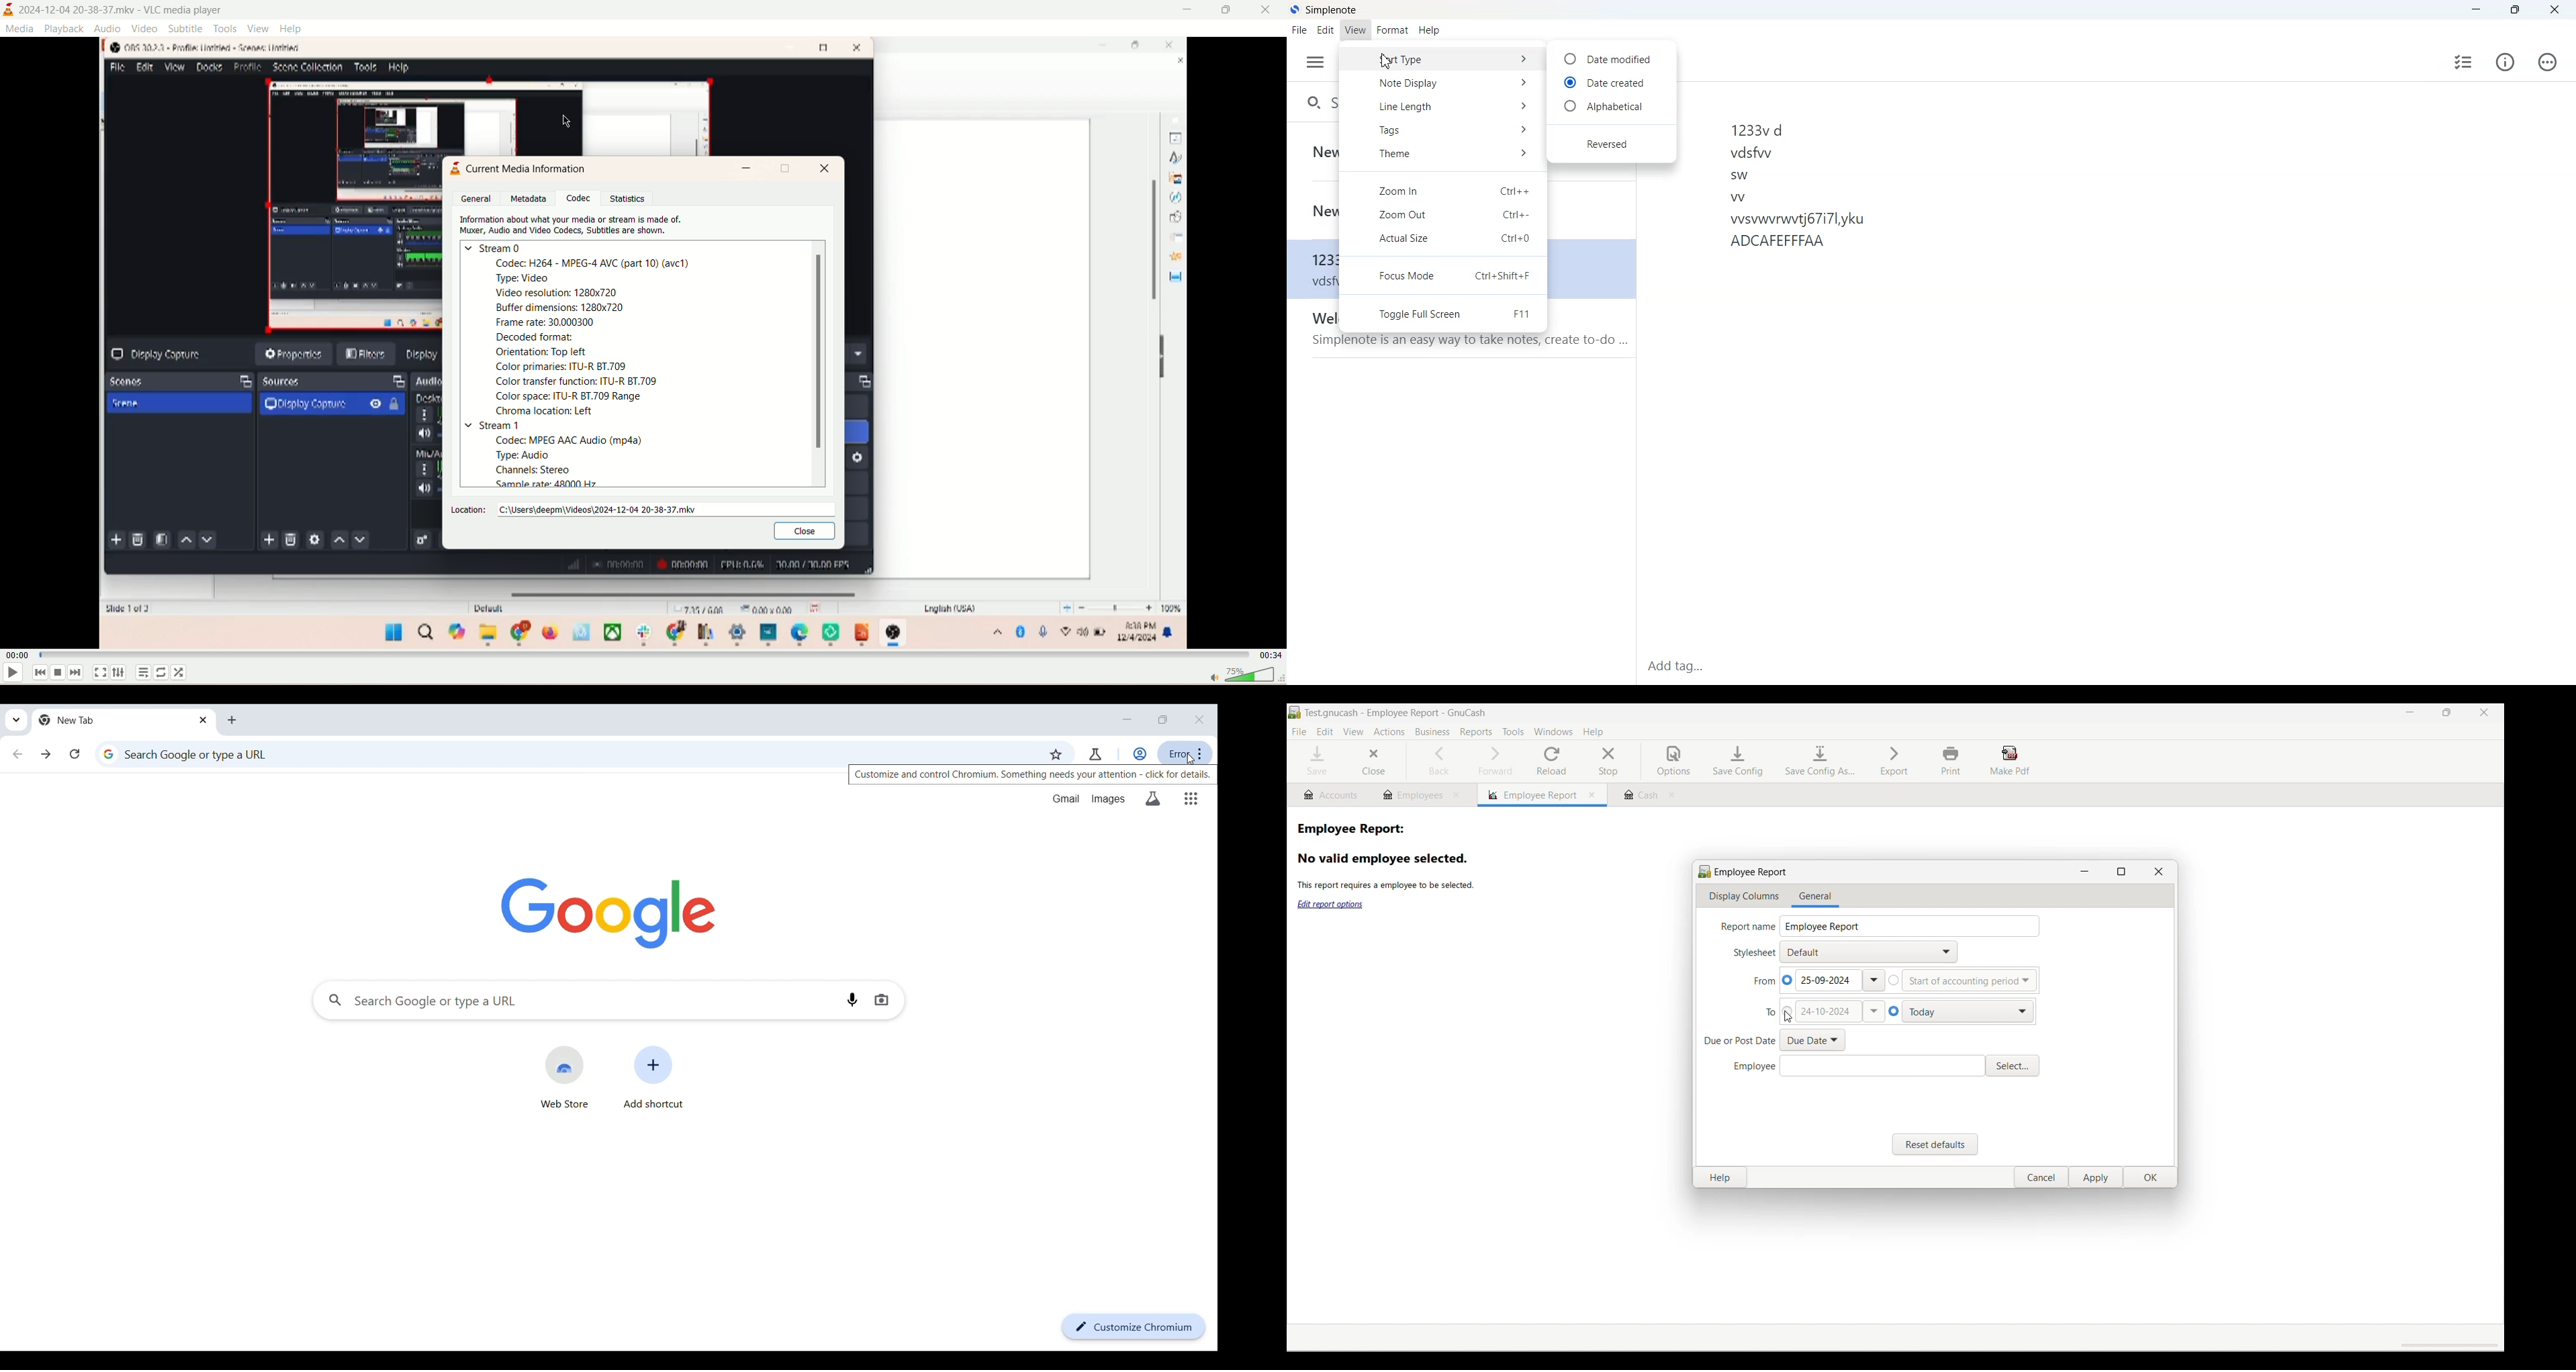 This screenshot has width=2576, height=1372. I want to click on close, so click(830, 170).